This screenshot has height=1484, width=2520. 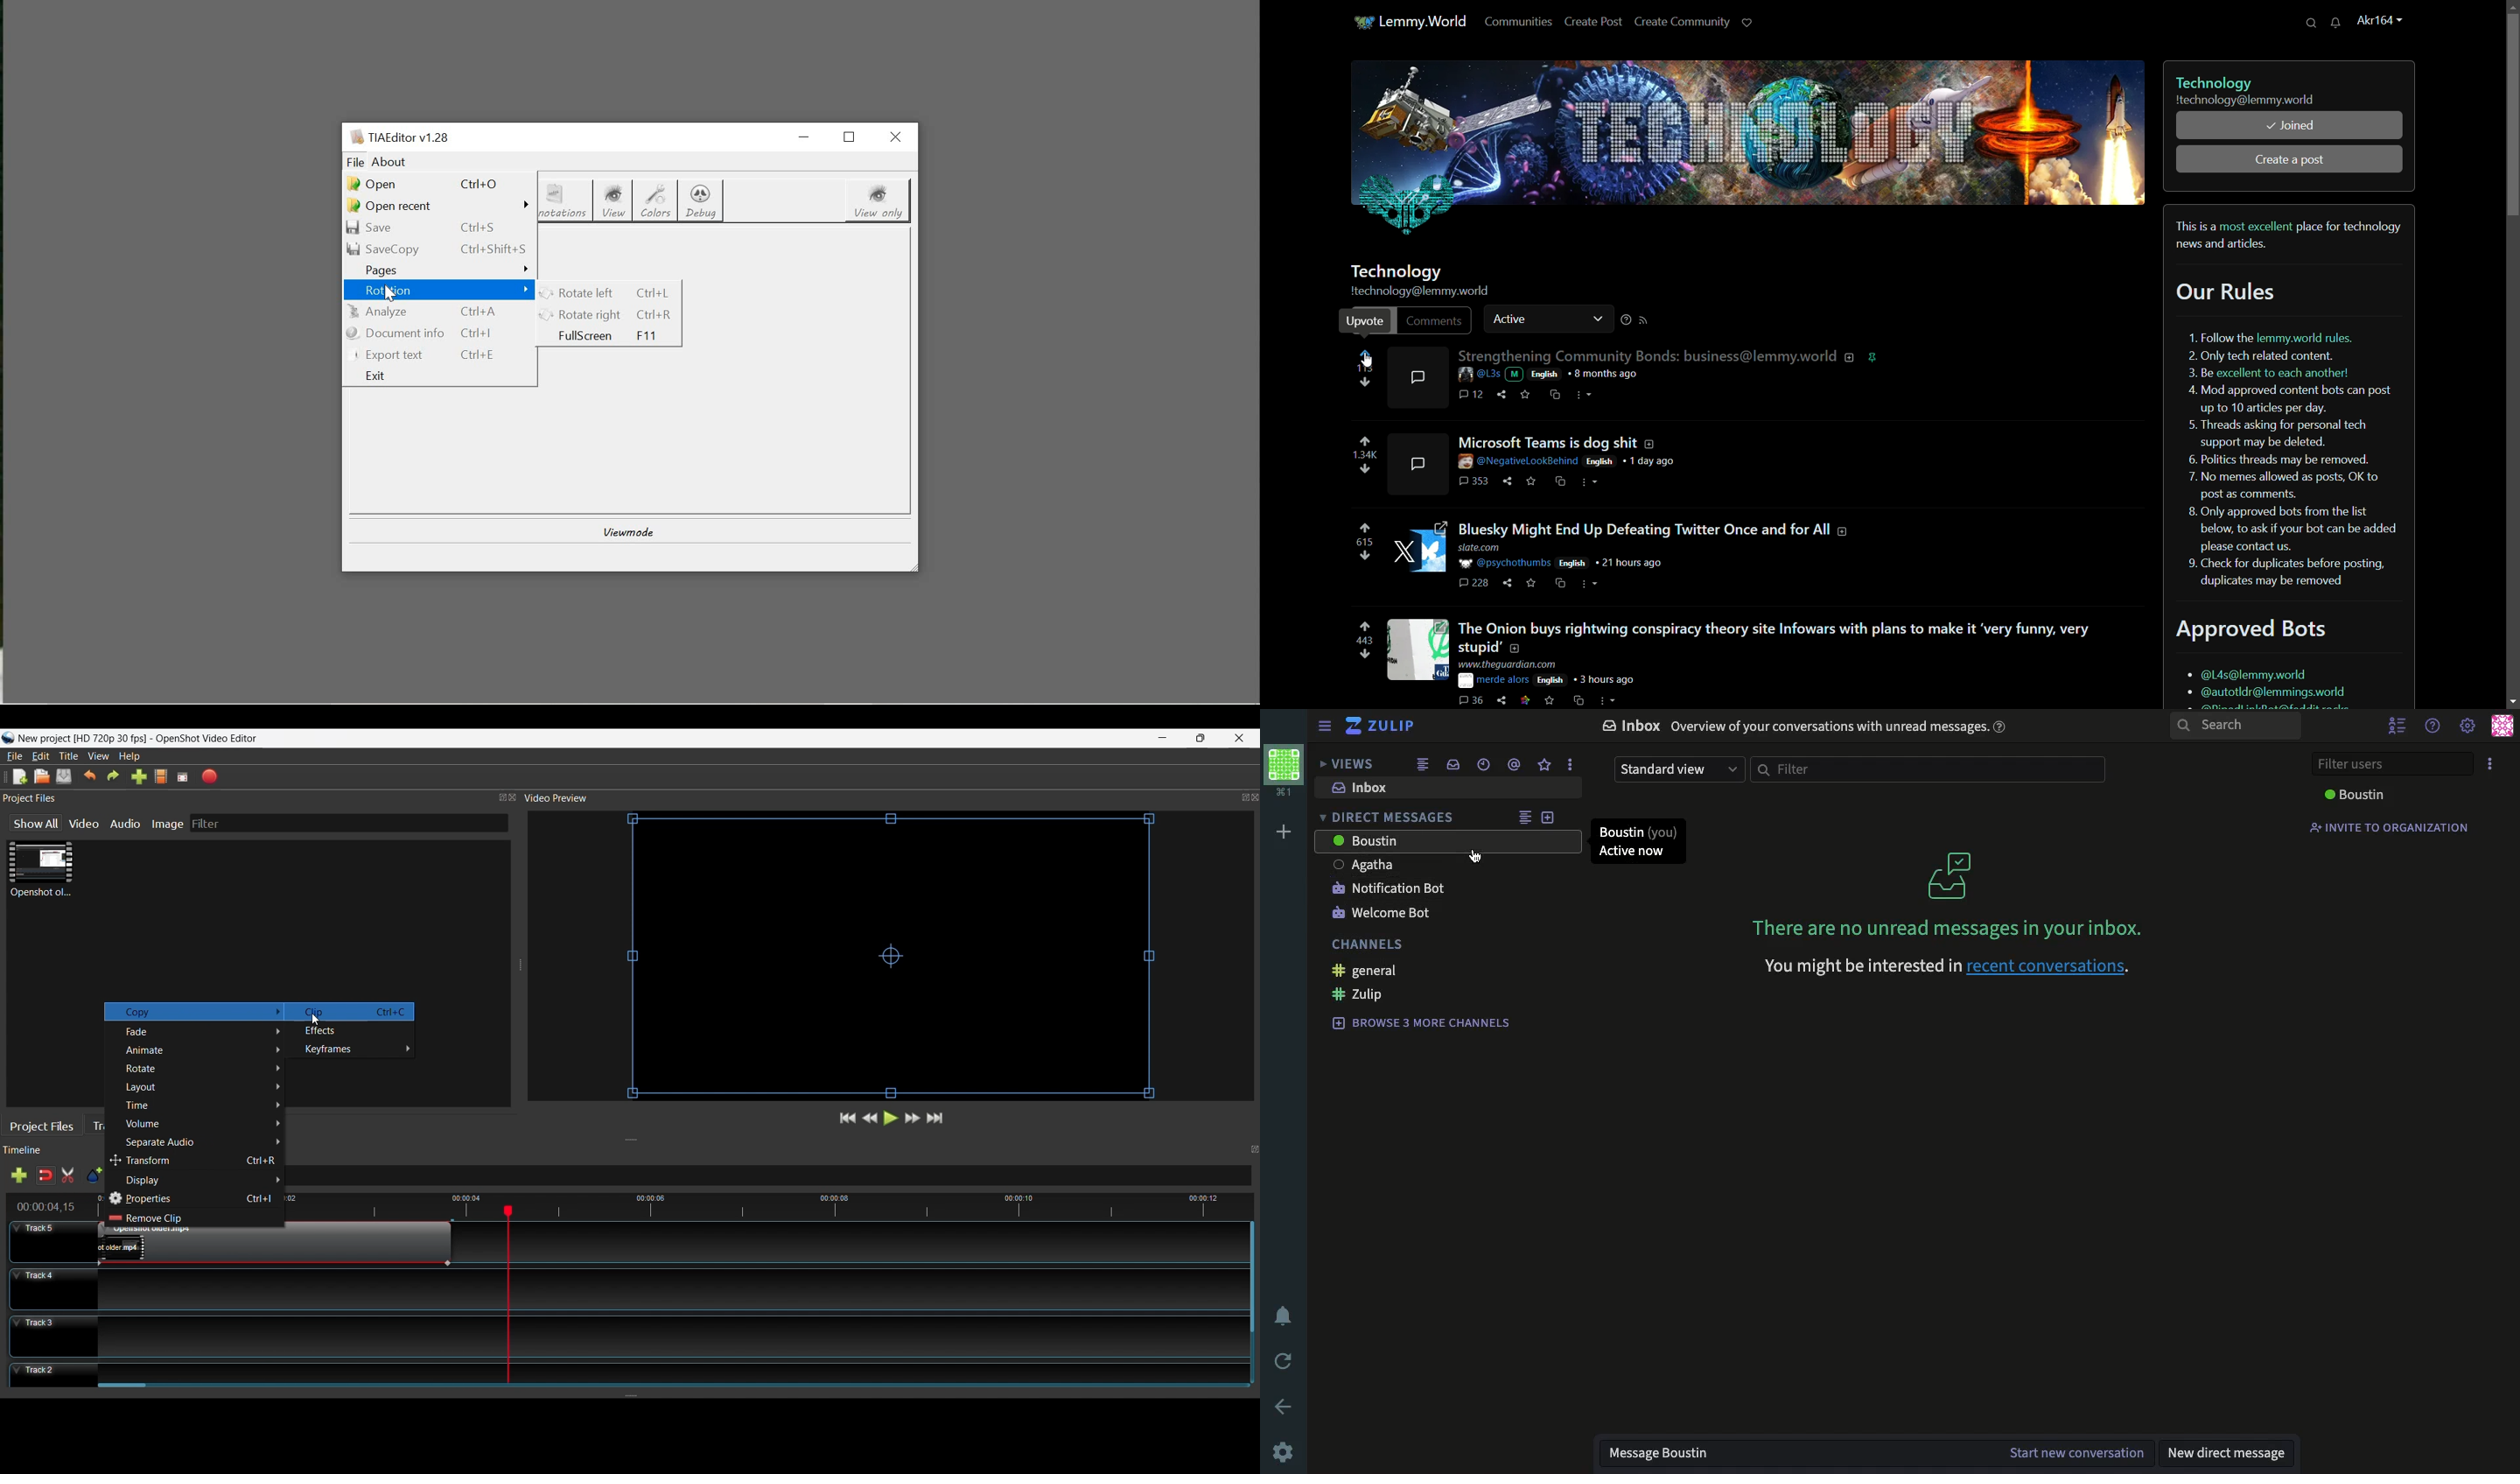 What do you see at coordinates (2232, 726) in the screenshot?
I see `search` at bounding box center [2232, 726].